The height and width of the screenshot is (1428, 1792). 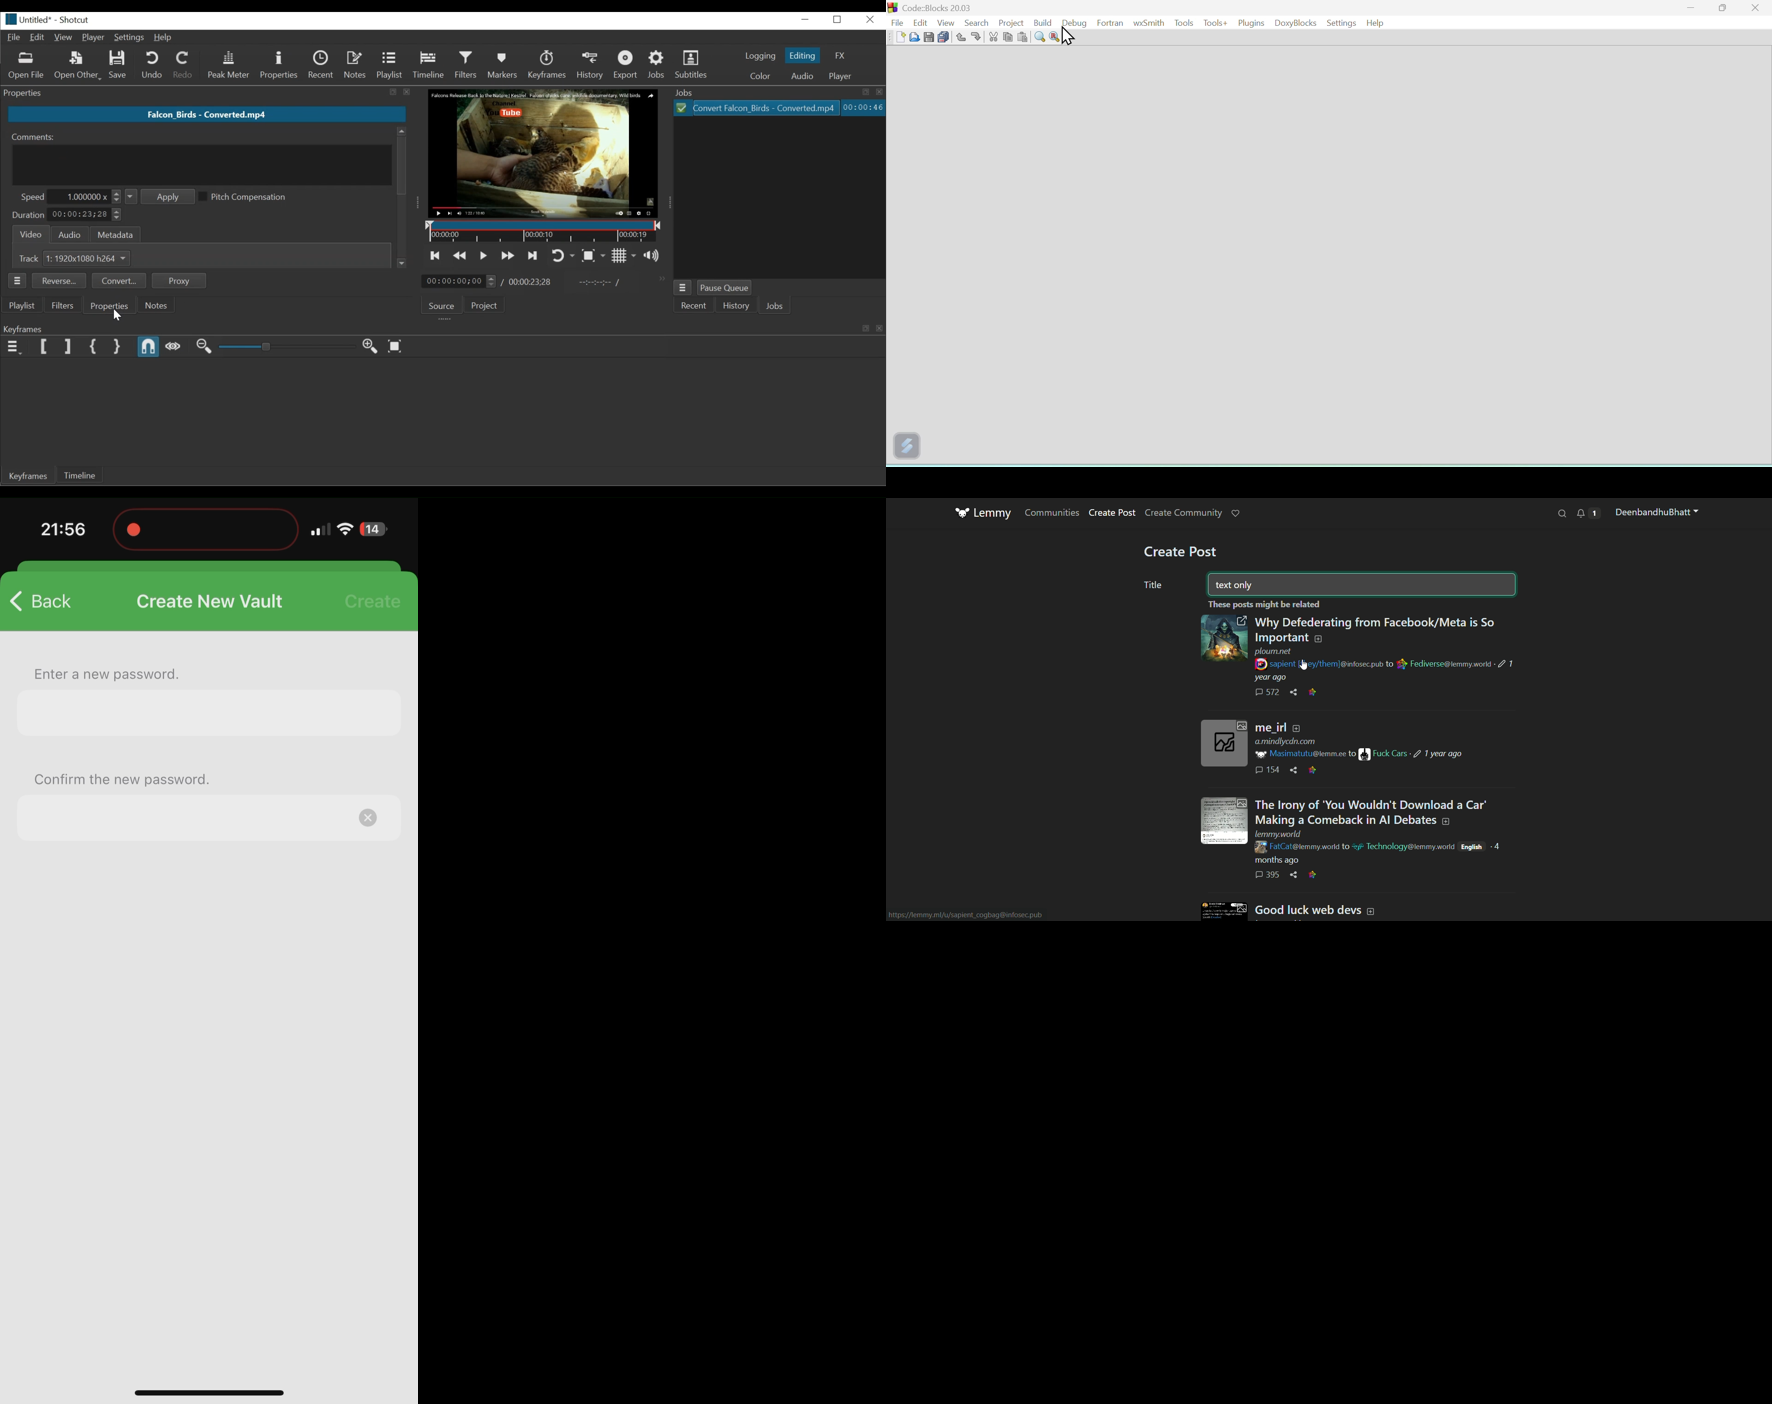 I want to click on caption for new password, so click(x=185, y=713).